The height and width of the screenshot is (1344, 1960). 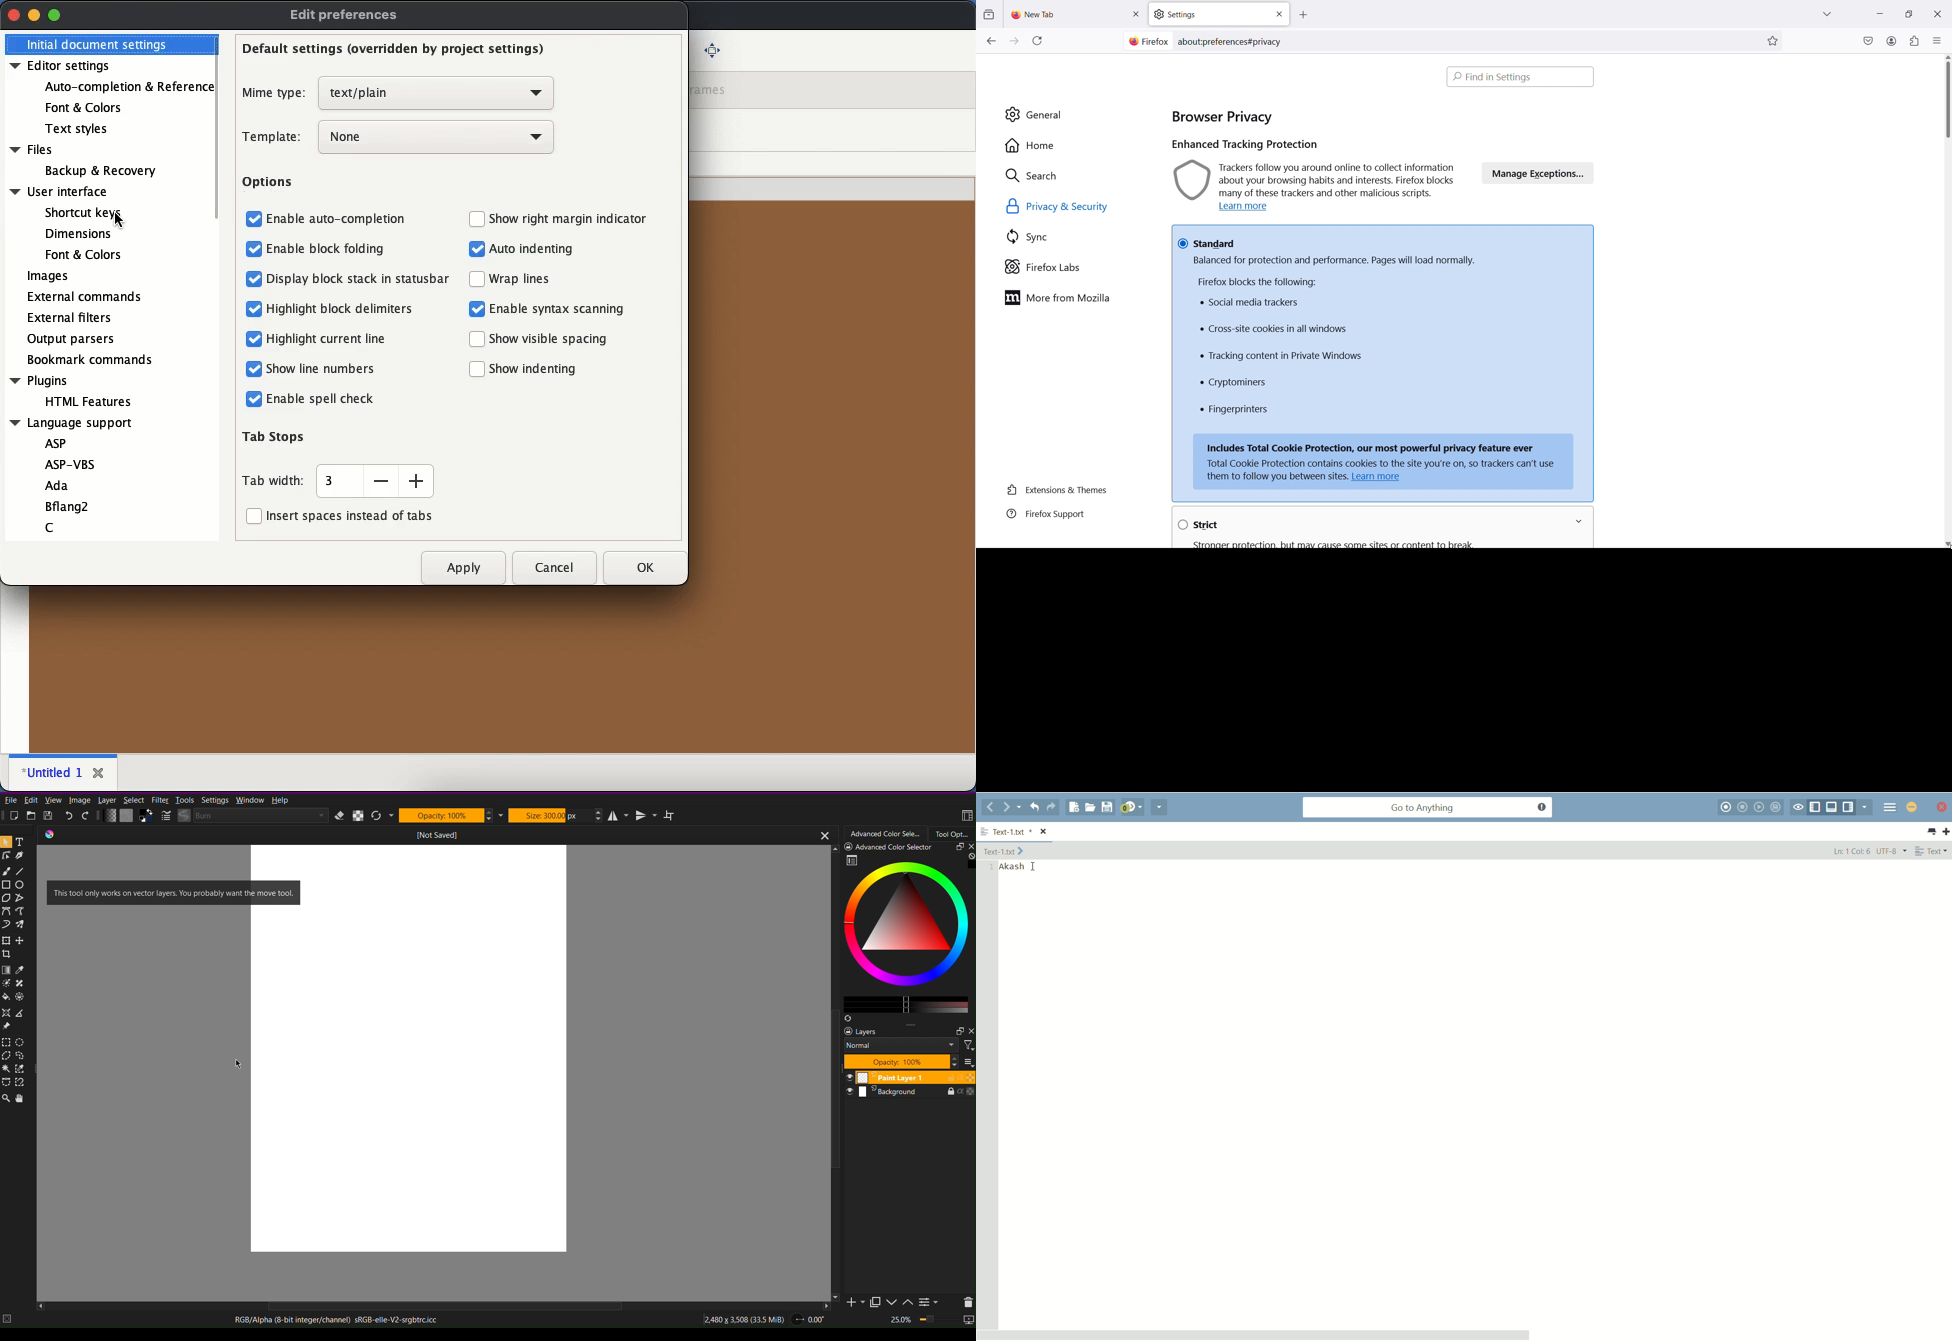 What do you see at coordinates (21, 843) in the screenshot?
I see `Text` at bounding box center [21, 843].